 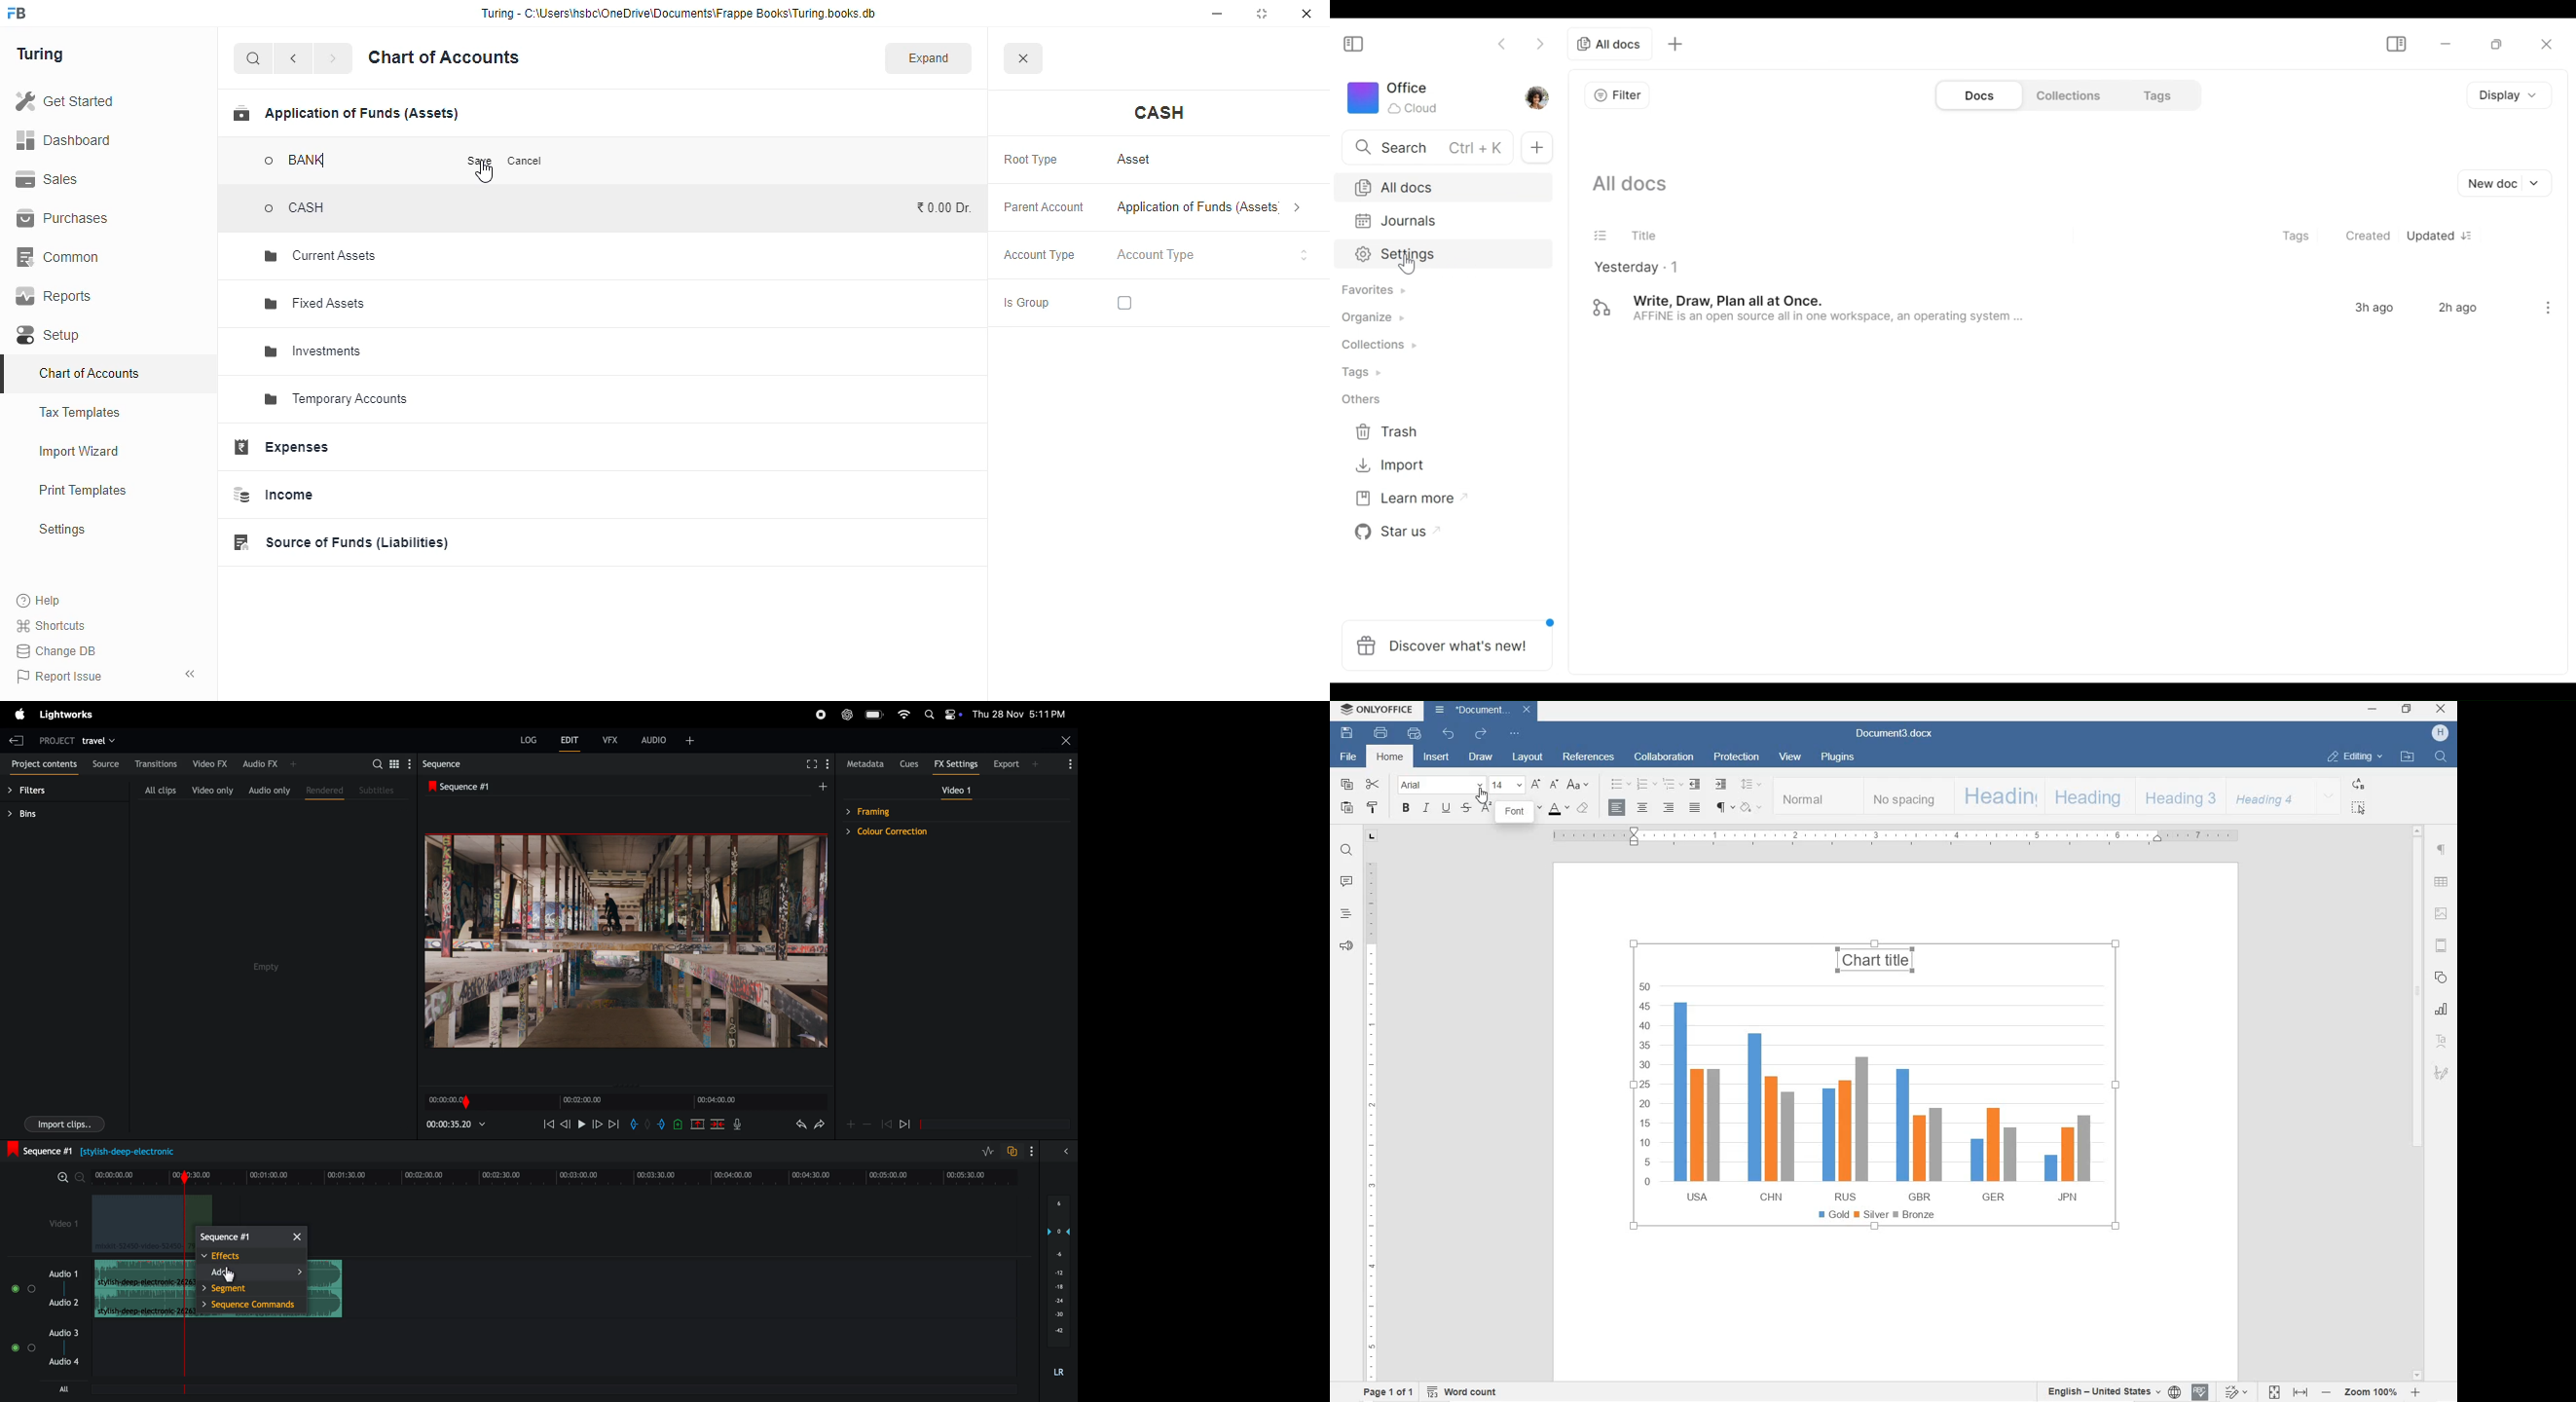 What do you see at coordinates (1507, 785) in the screenshot?
I see `FONT SIZE` at bounding box center [1507, 785].